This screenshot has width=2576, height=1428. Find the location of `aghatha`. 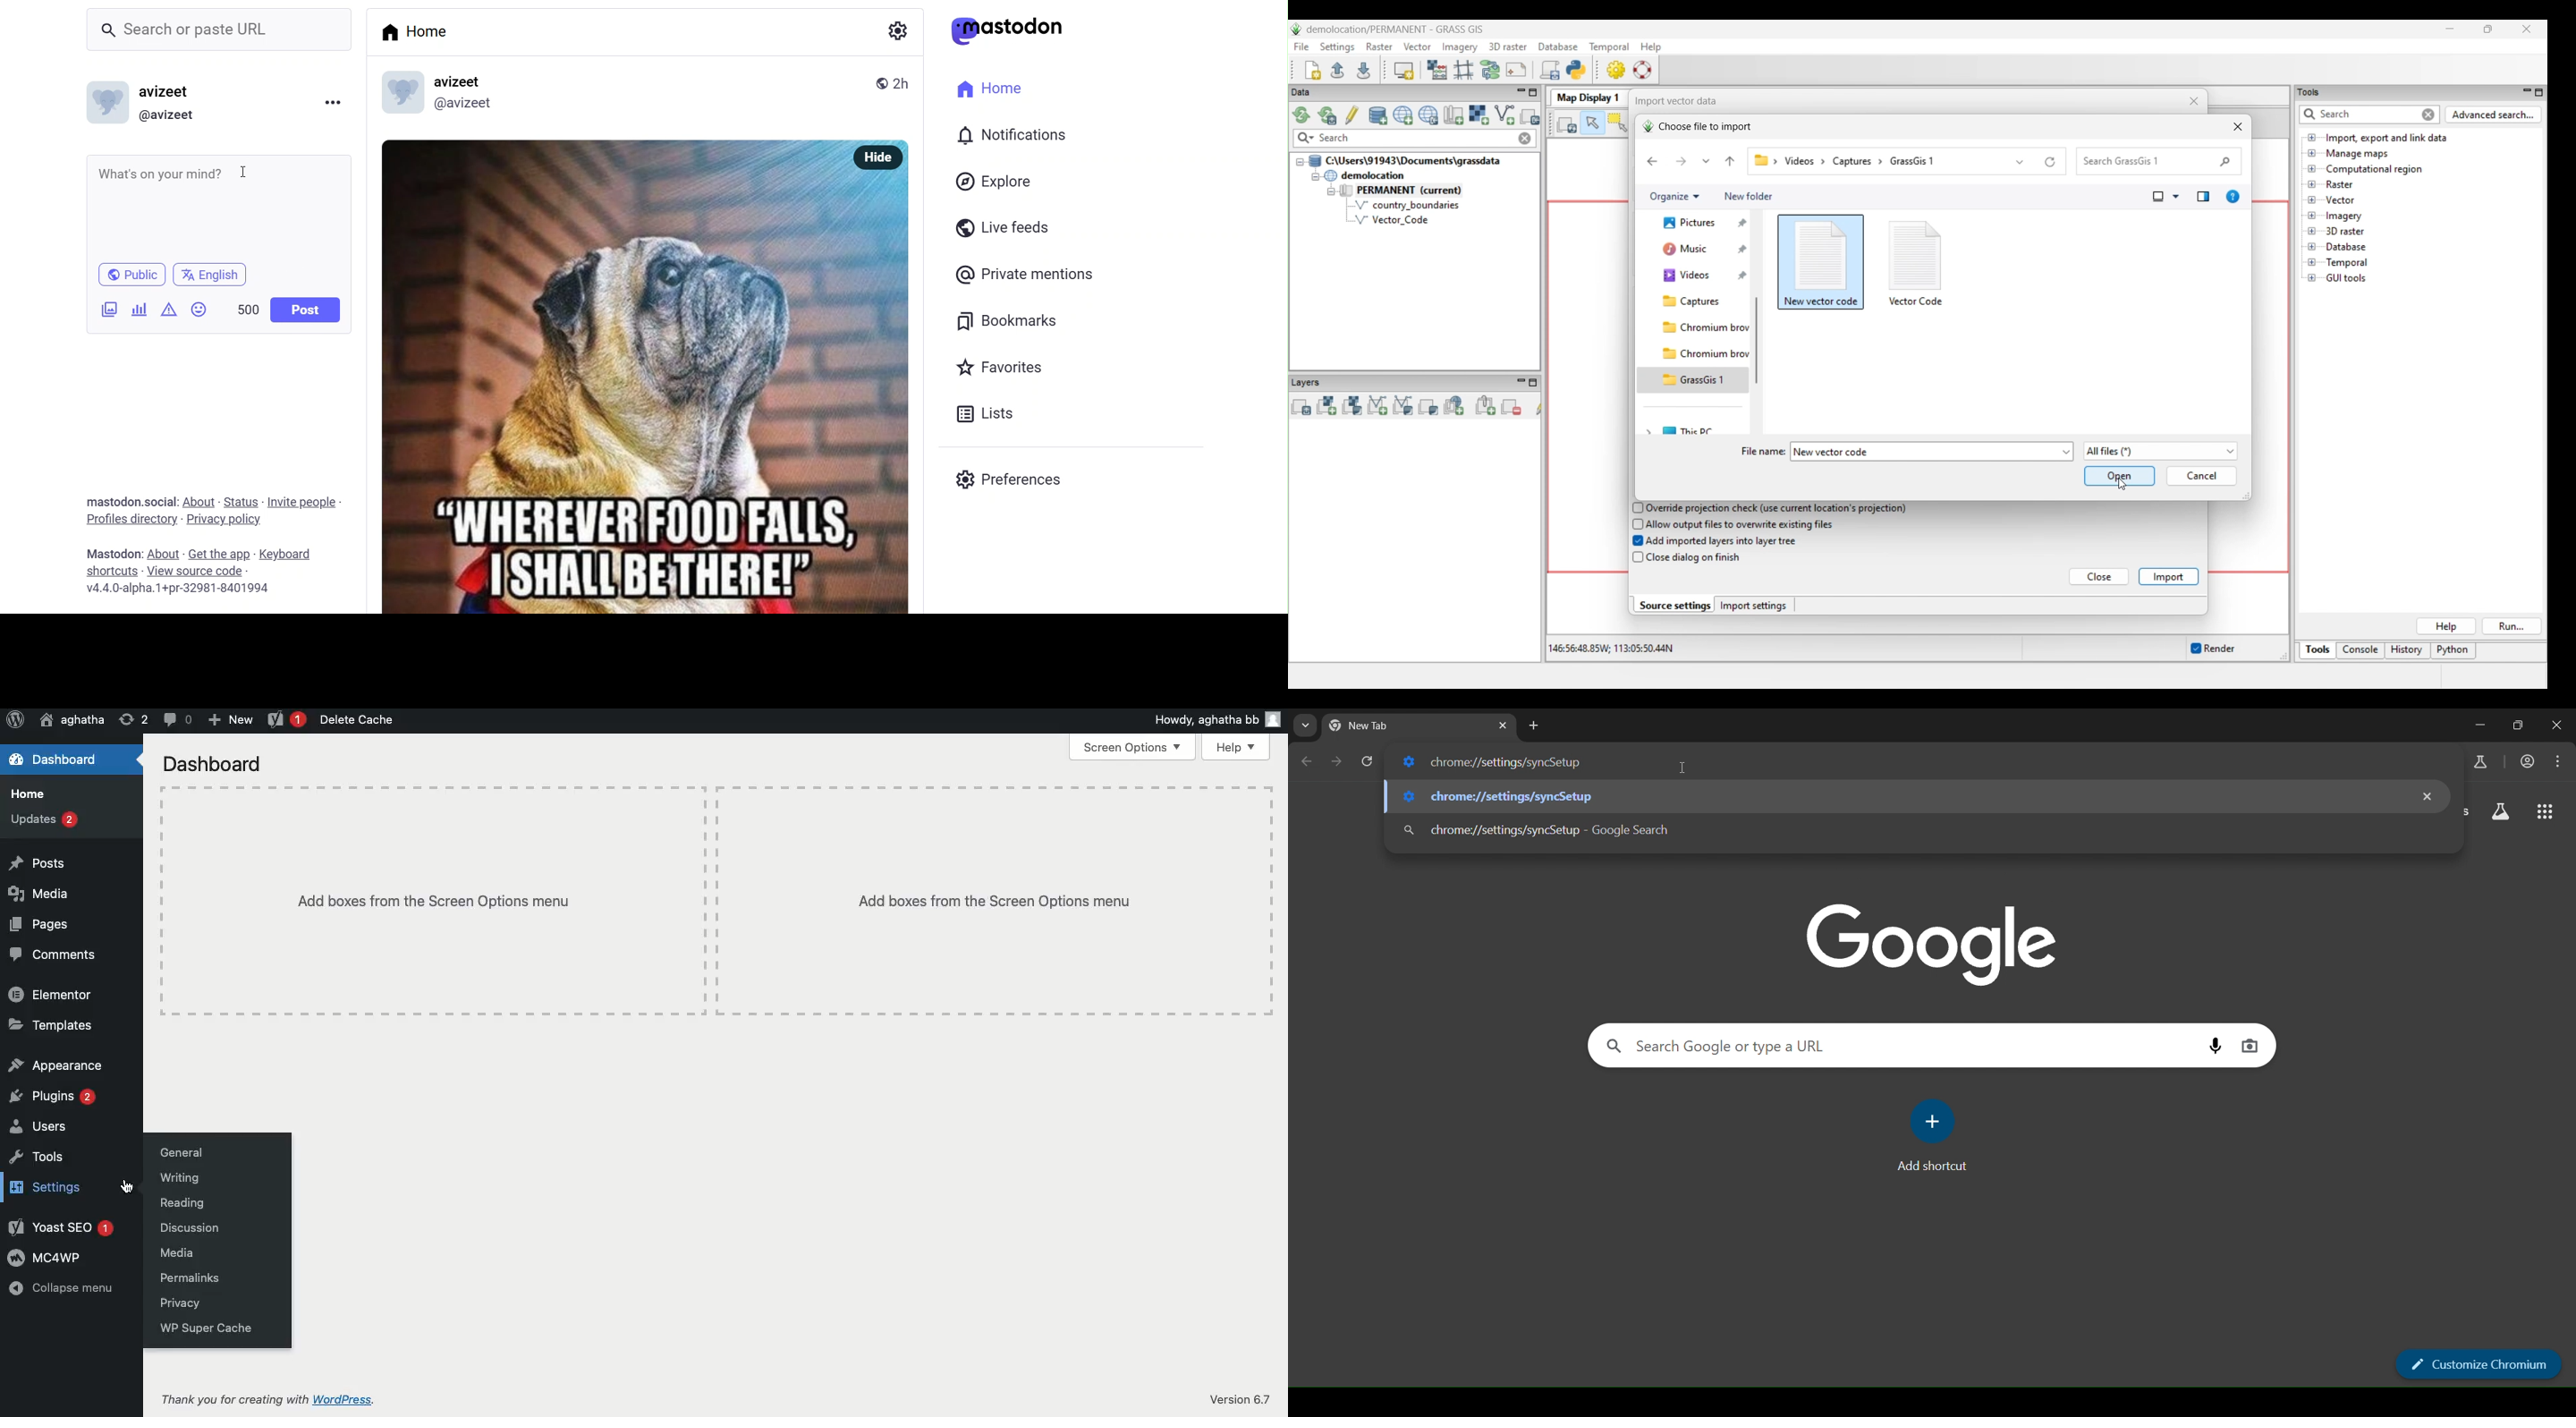

aghatha is located at coordinates (72, 718).